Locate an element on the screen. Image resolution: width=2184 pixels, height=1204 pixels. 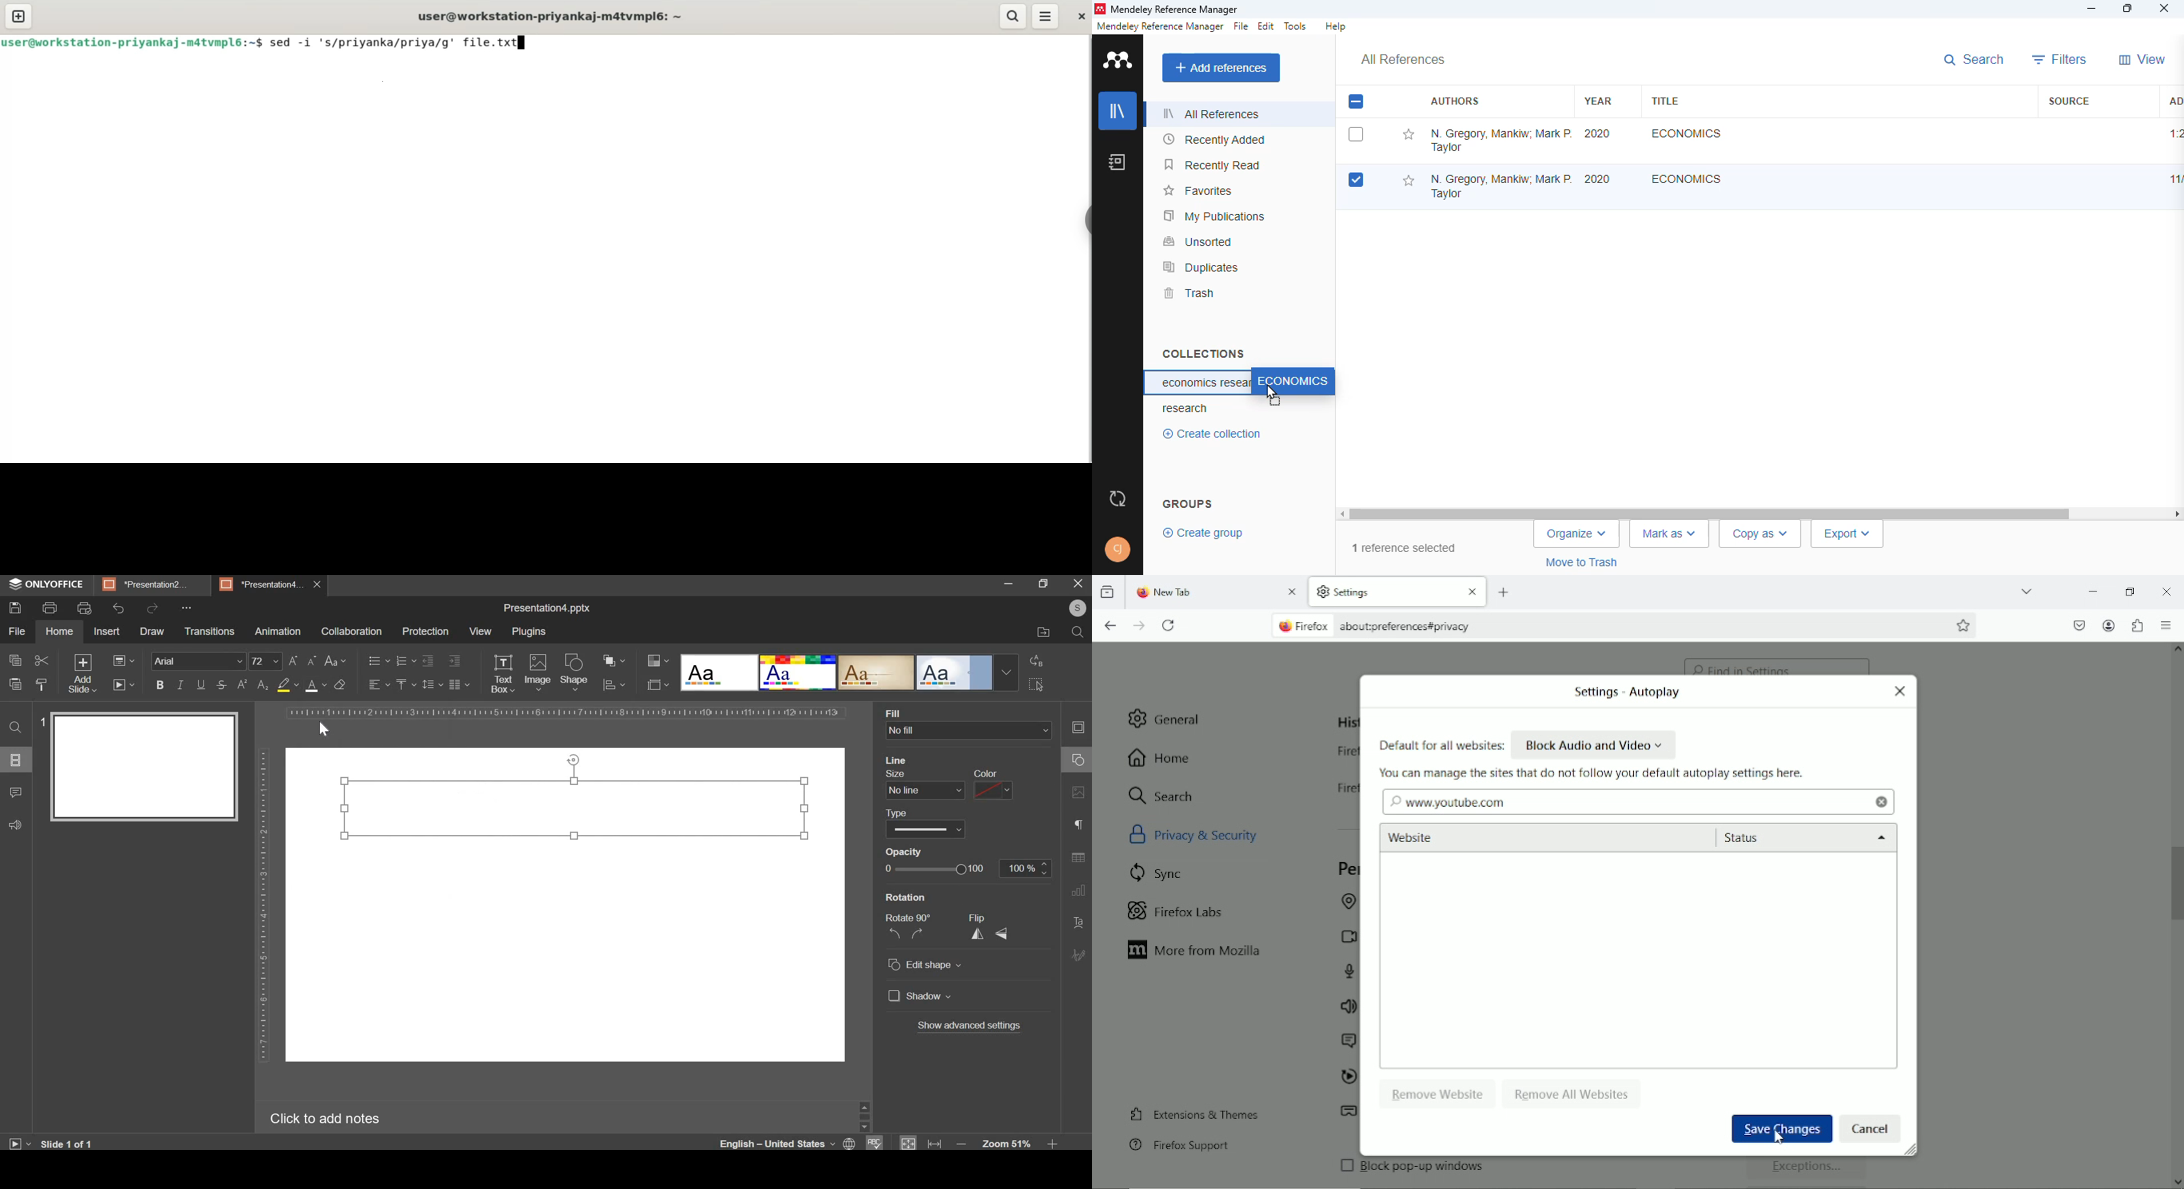
fill color is located at coordinates (287, 685).